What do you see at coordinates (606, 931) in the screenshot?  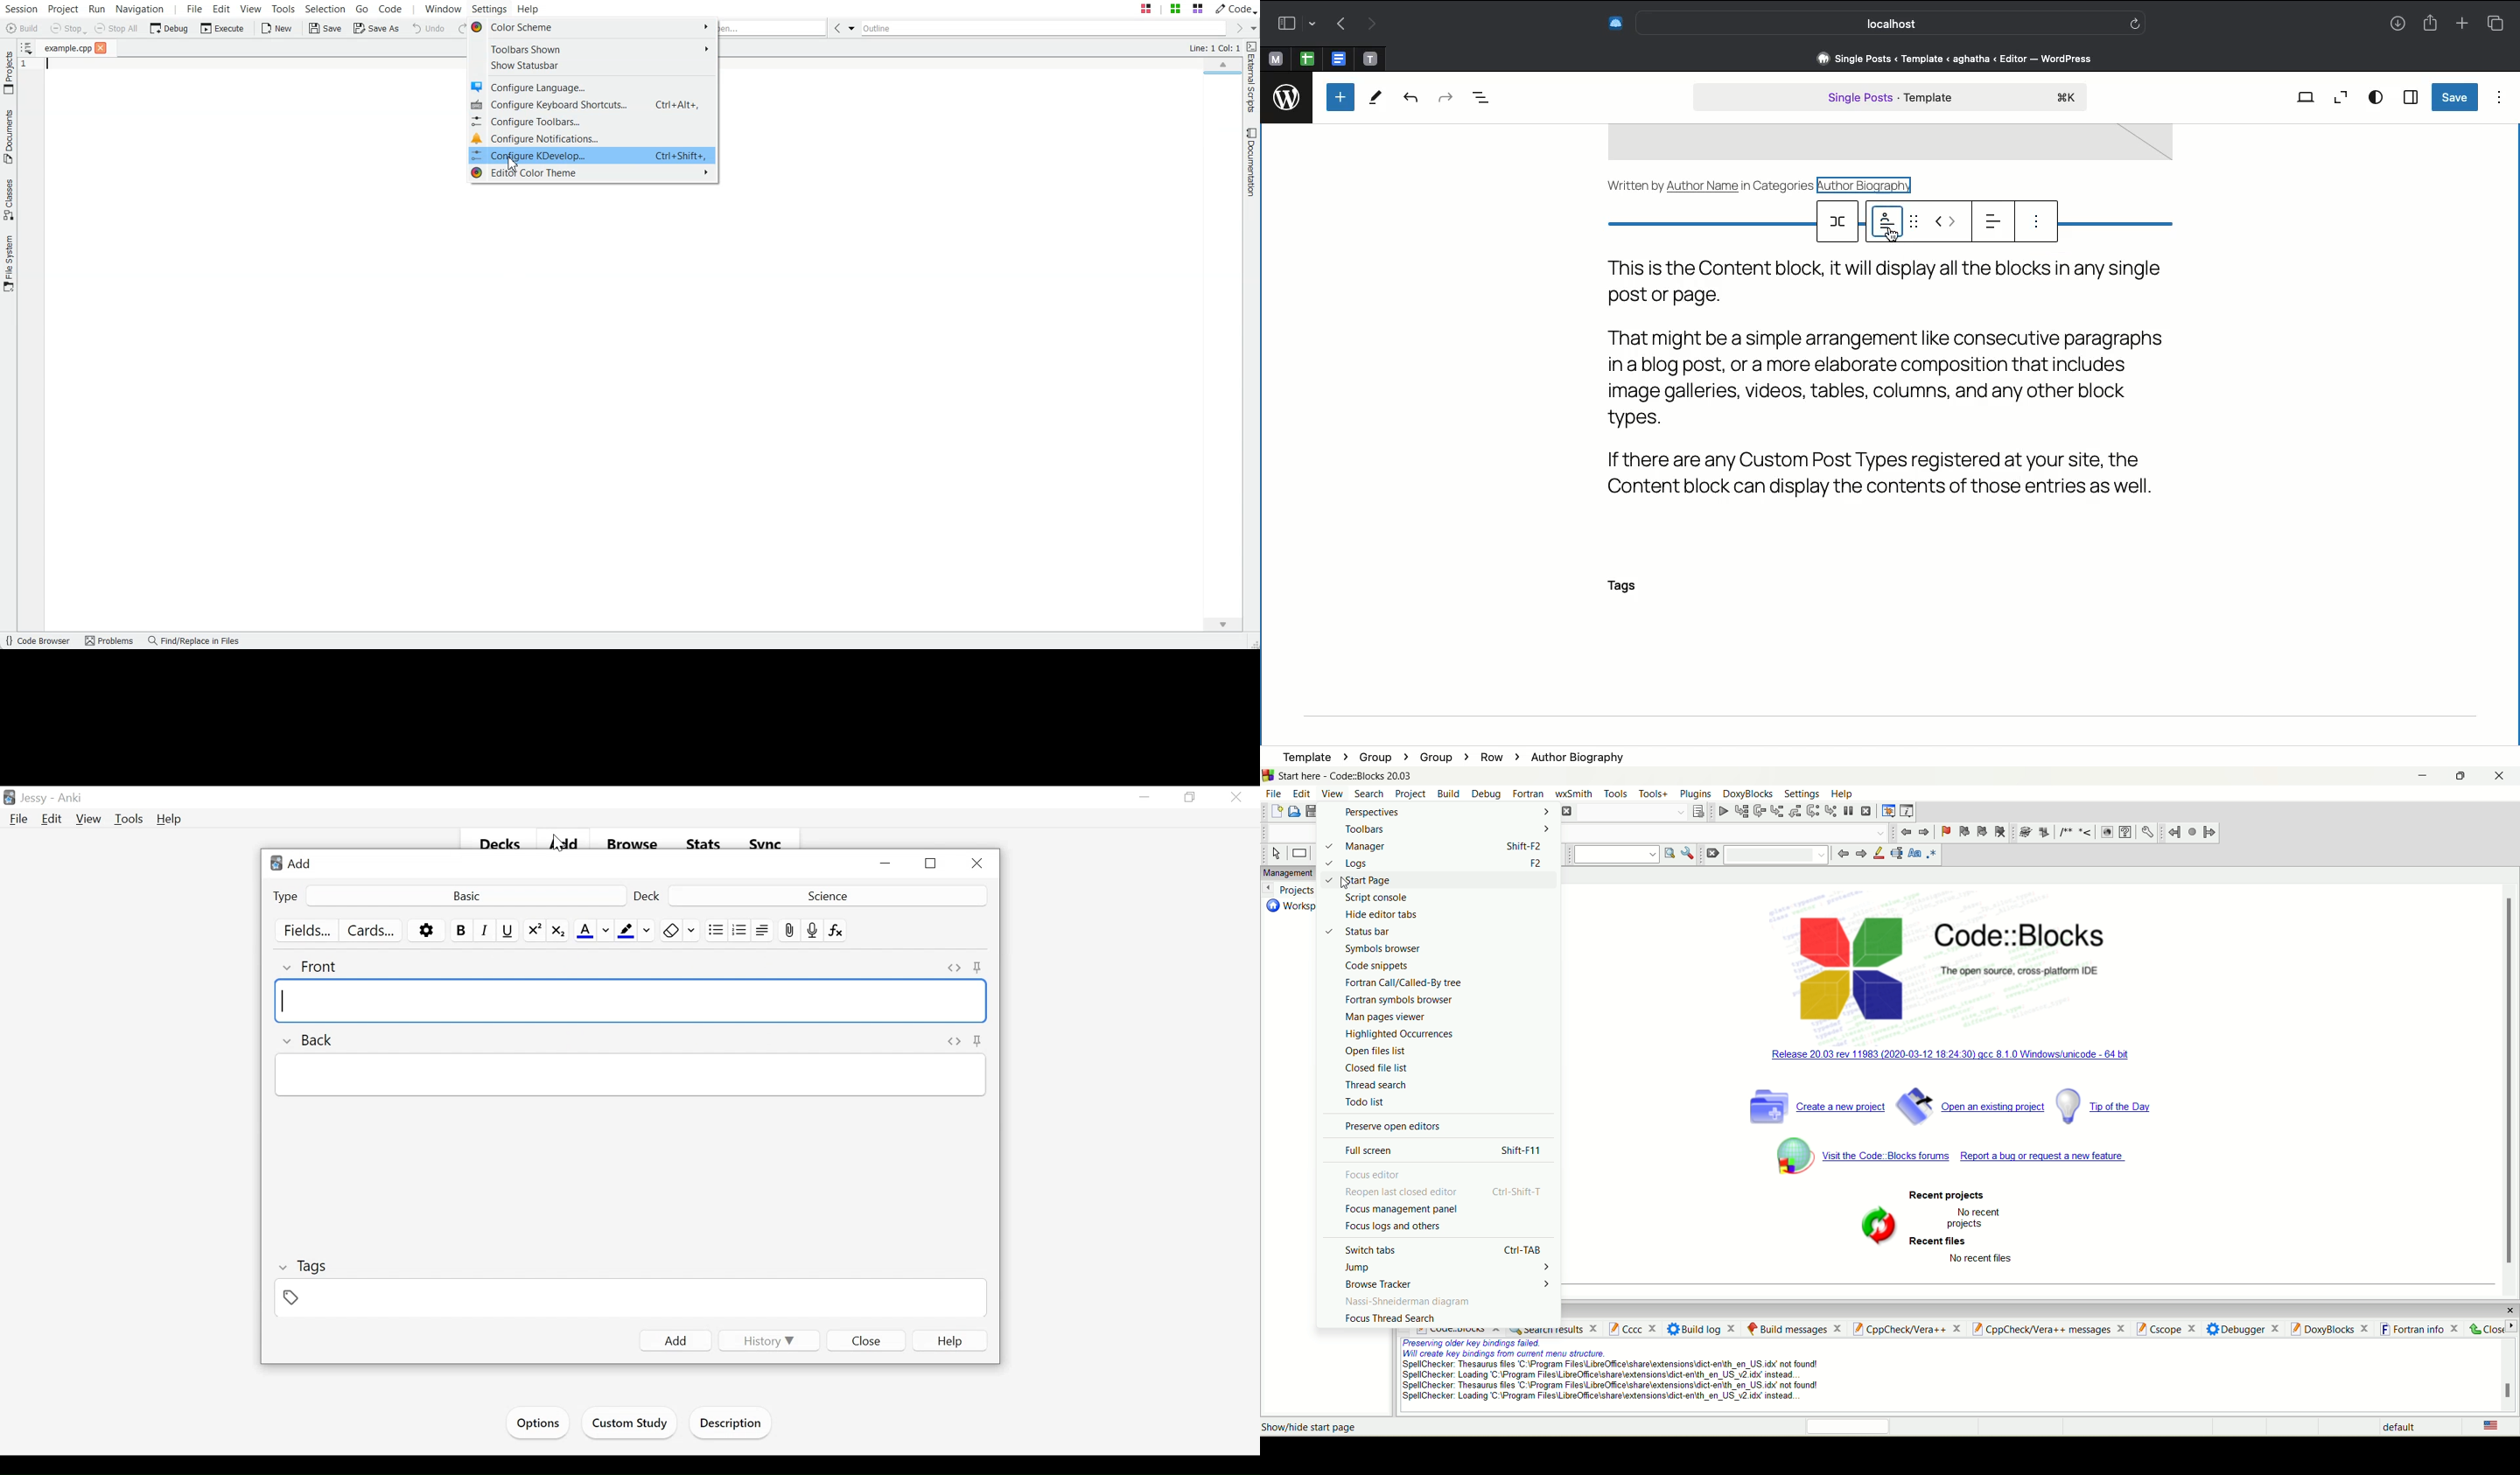 I see `Change color` at bounding box center [606, 931].